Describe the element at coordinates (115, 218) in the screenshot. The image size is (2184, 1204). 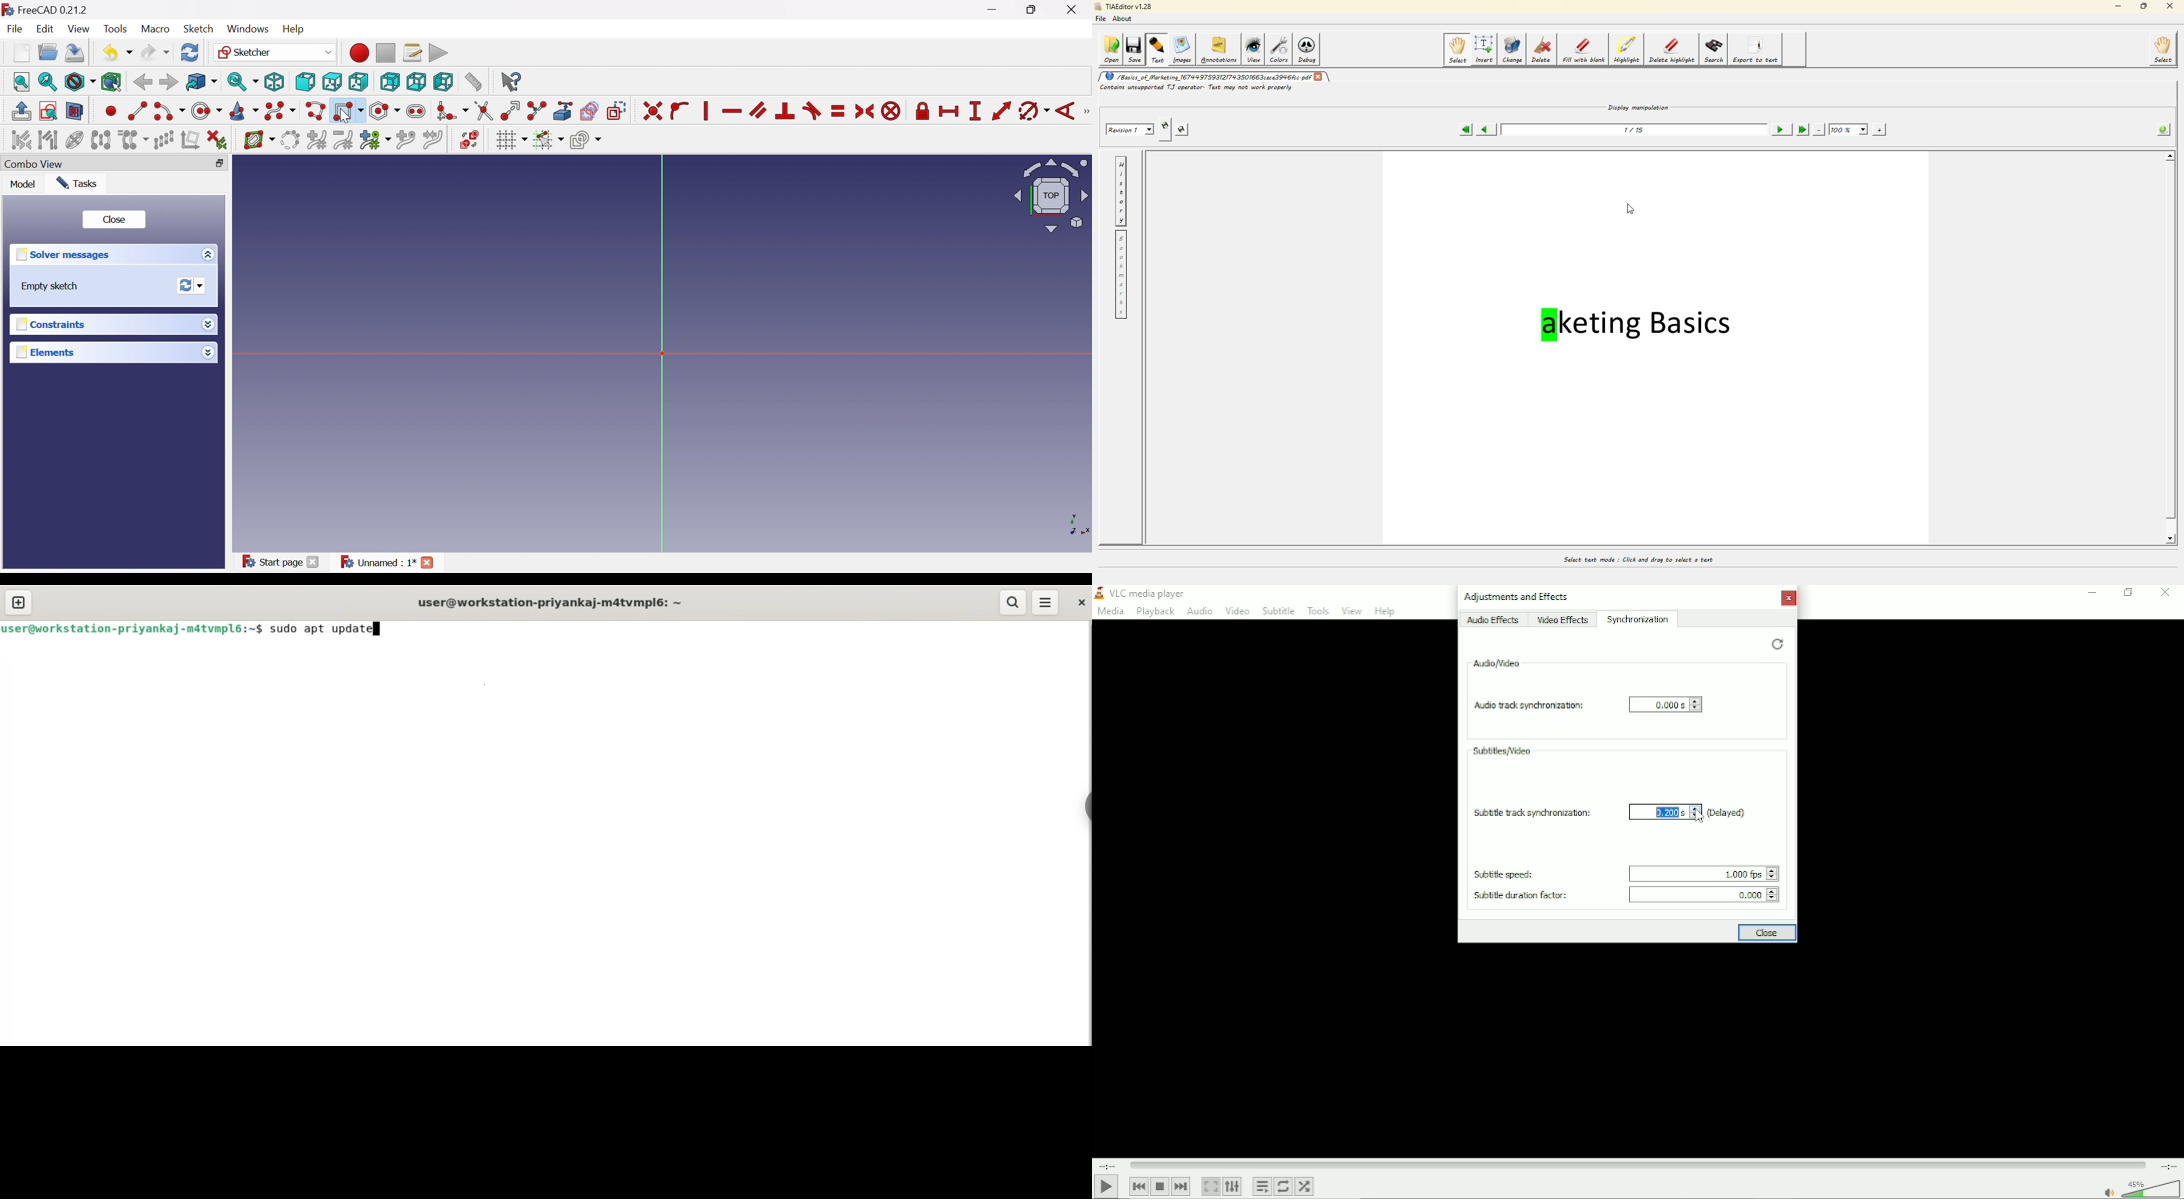
I see `Close` at that location.